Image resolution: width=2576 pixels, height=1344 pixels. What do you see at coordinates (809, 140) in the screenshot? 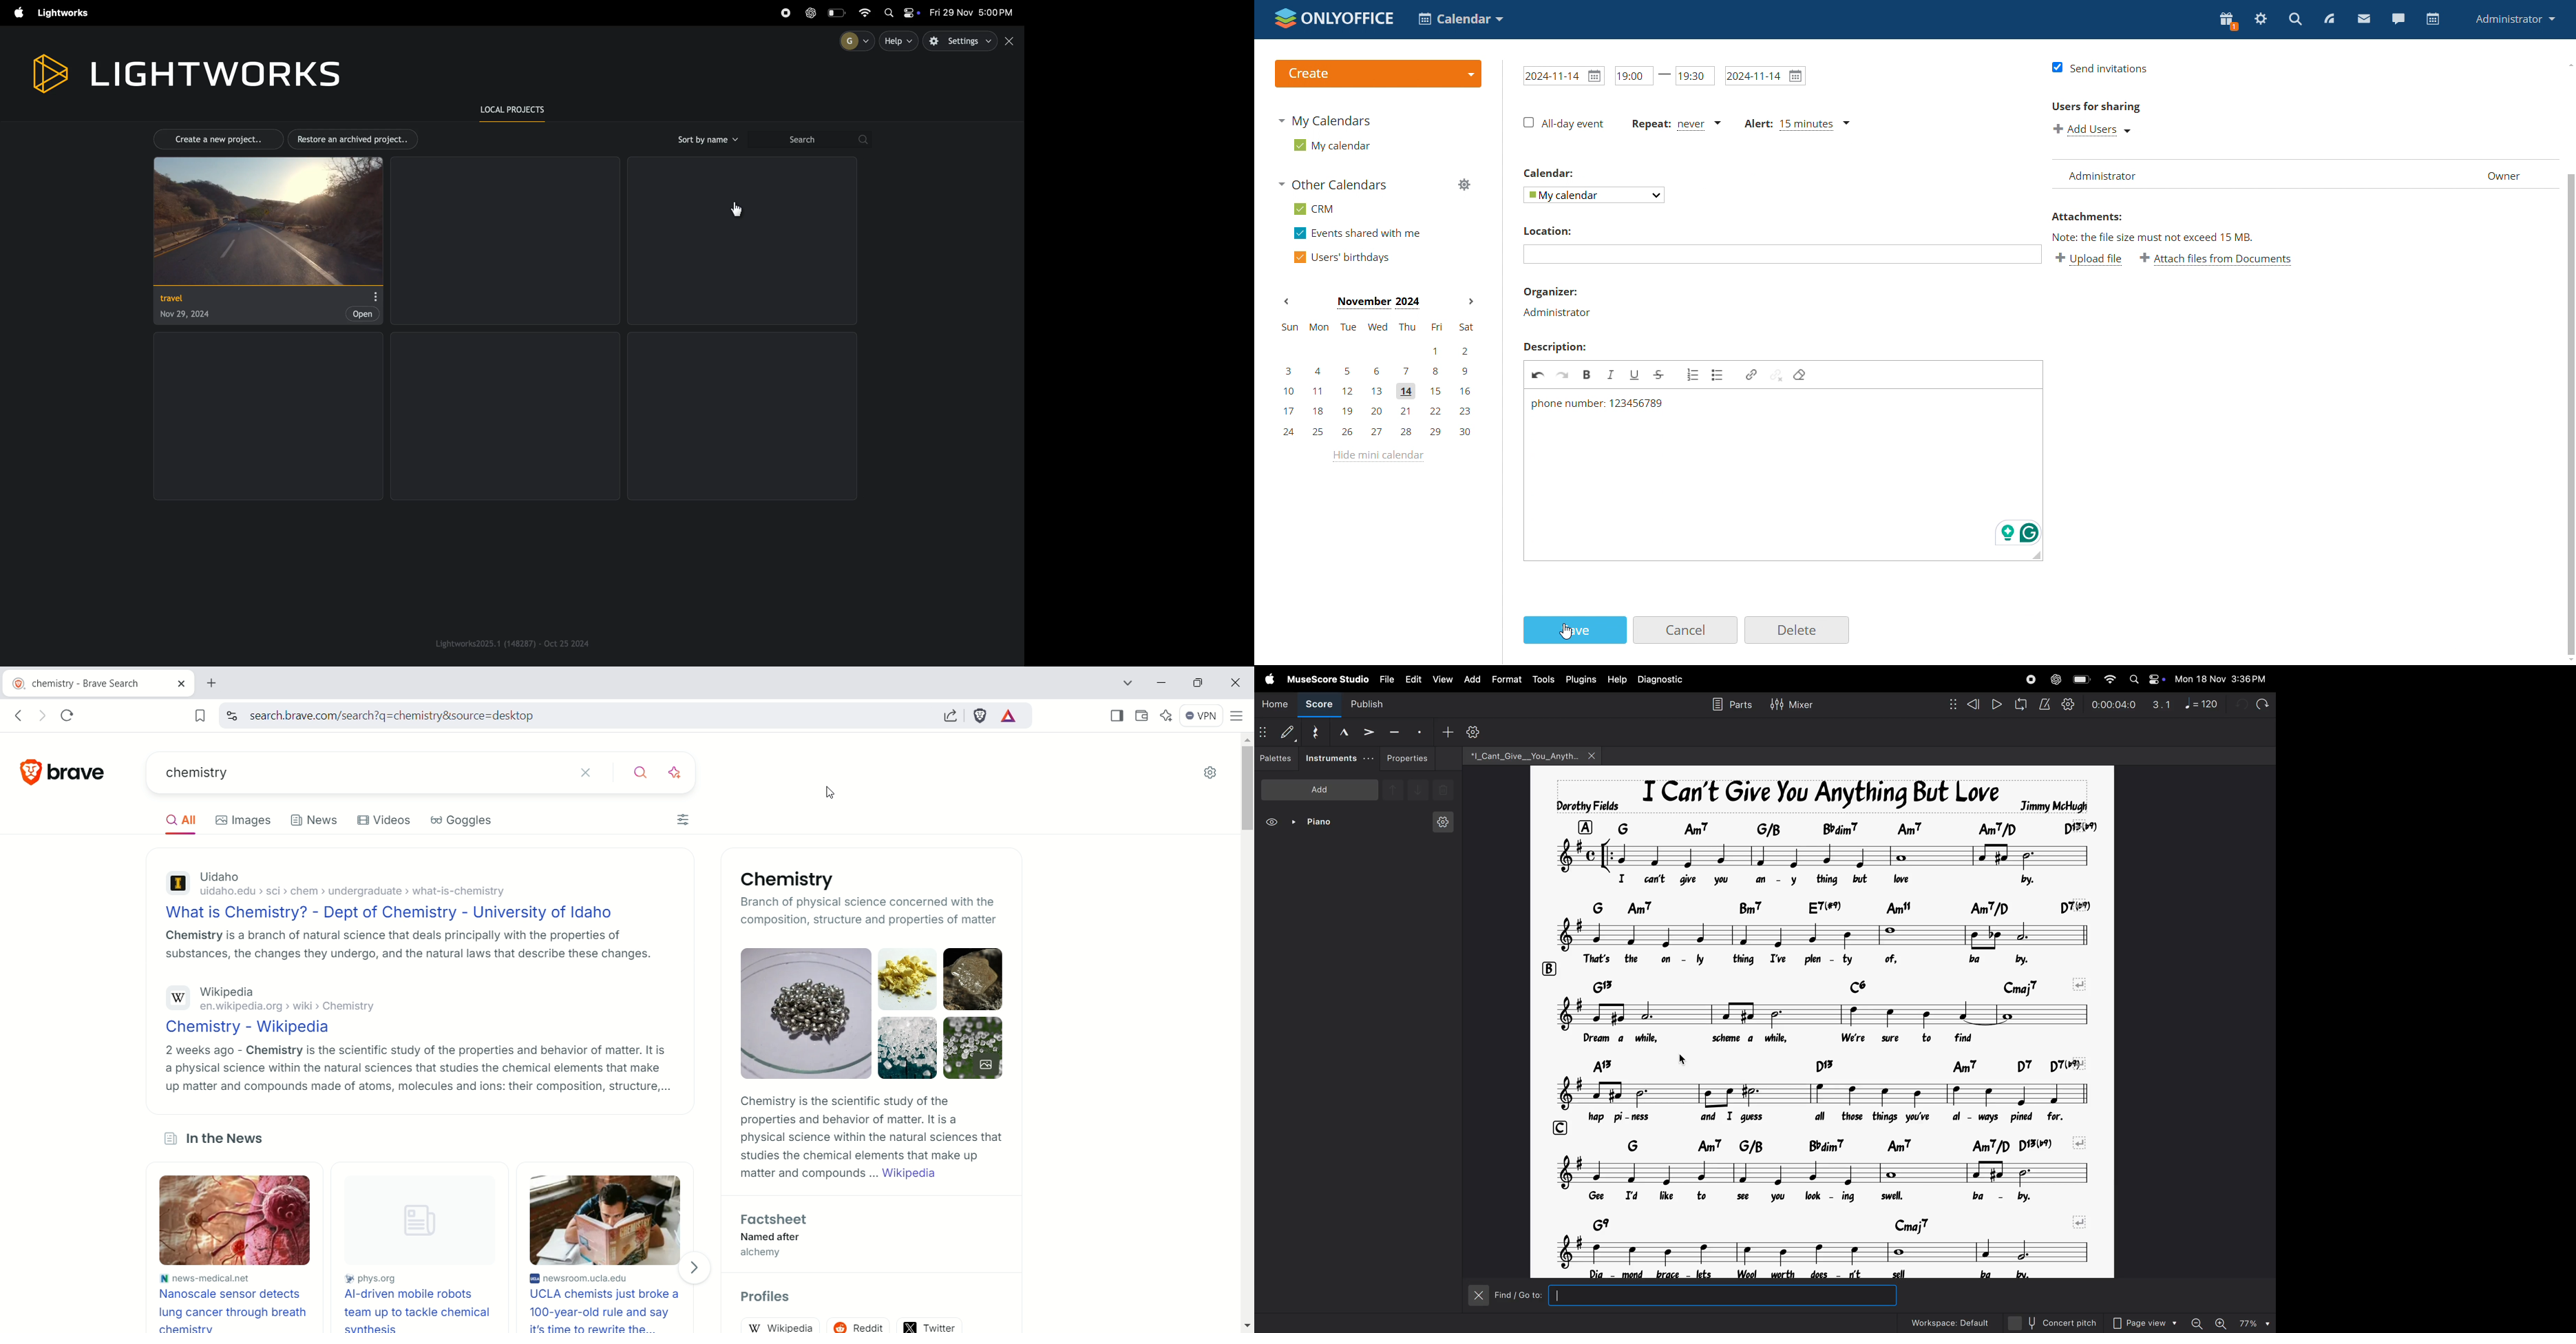
I see `search` at bounding box center [809, 140].